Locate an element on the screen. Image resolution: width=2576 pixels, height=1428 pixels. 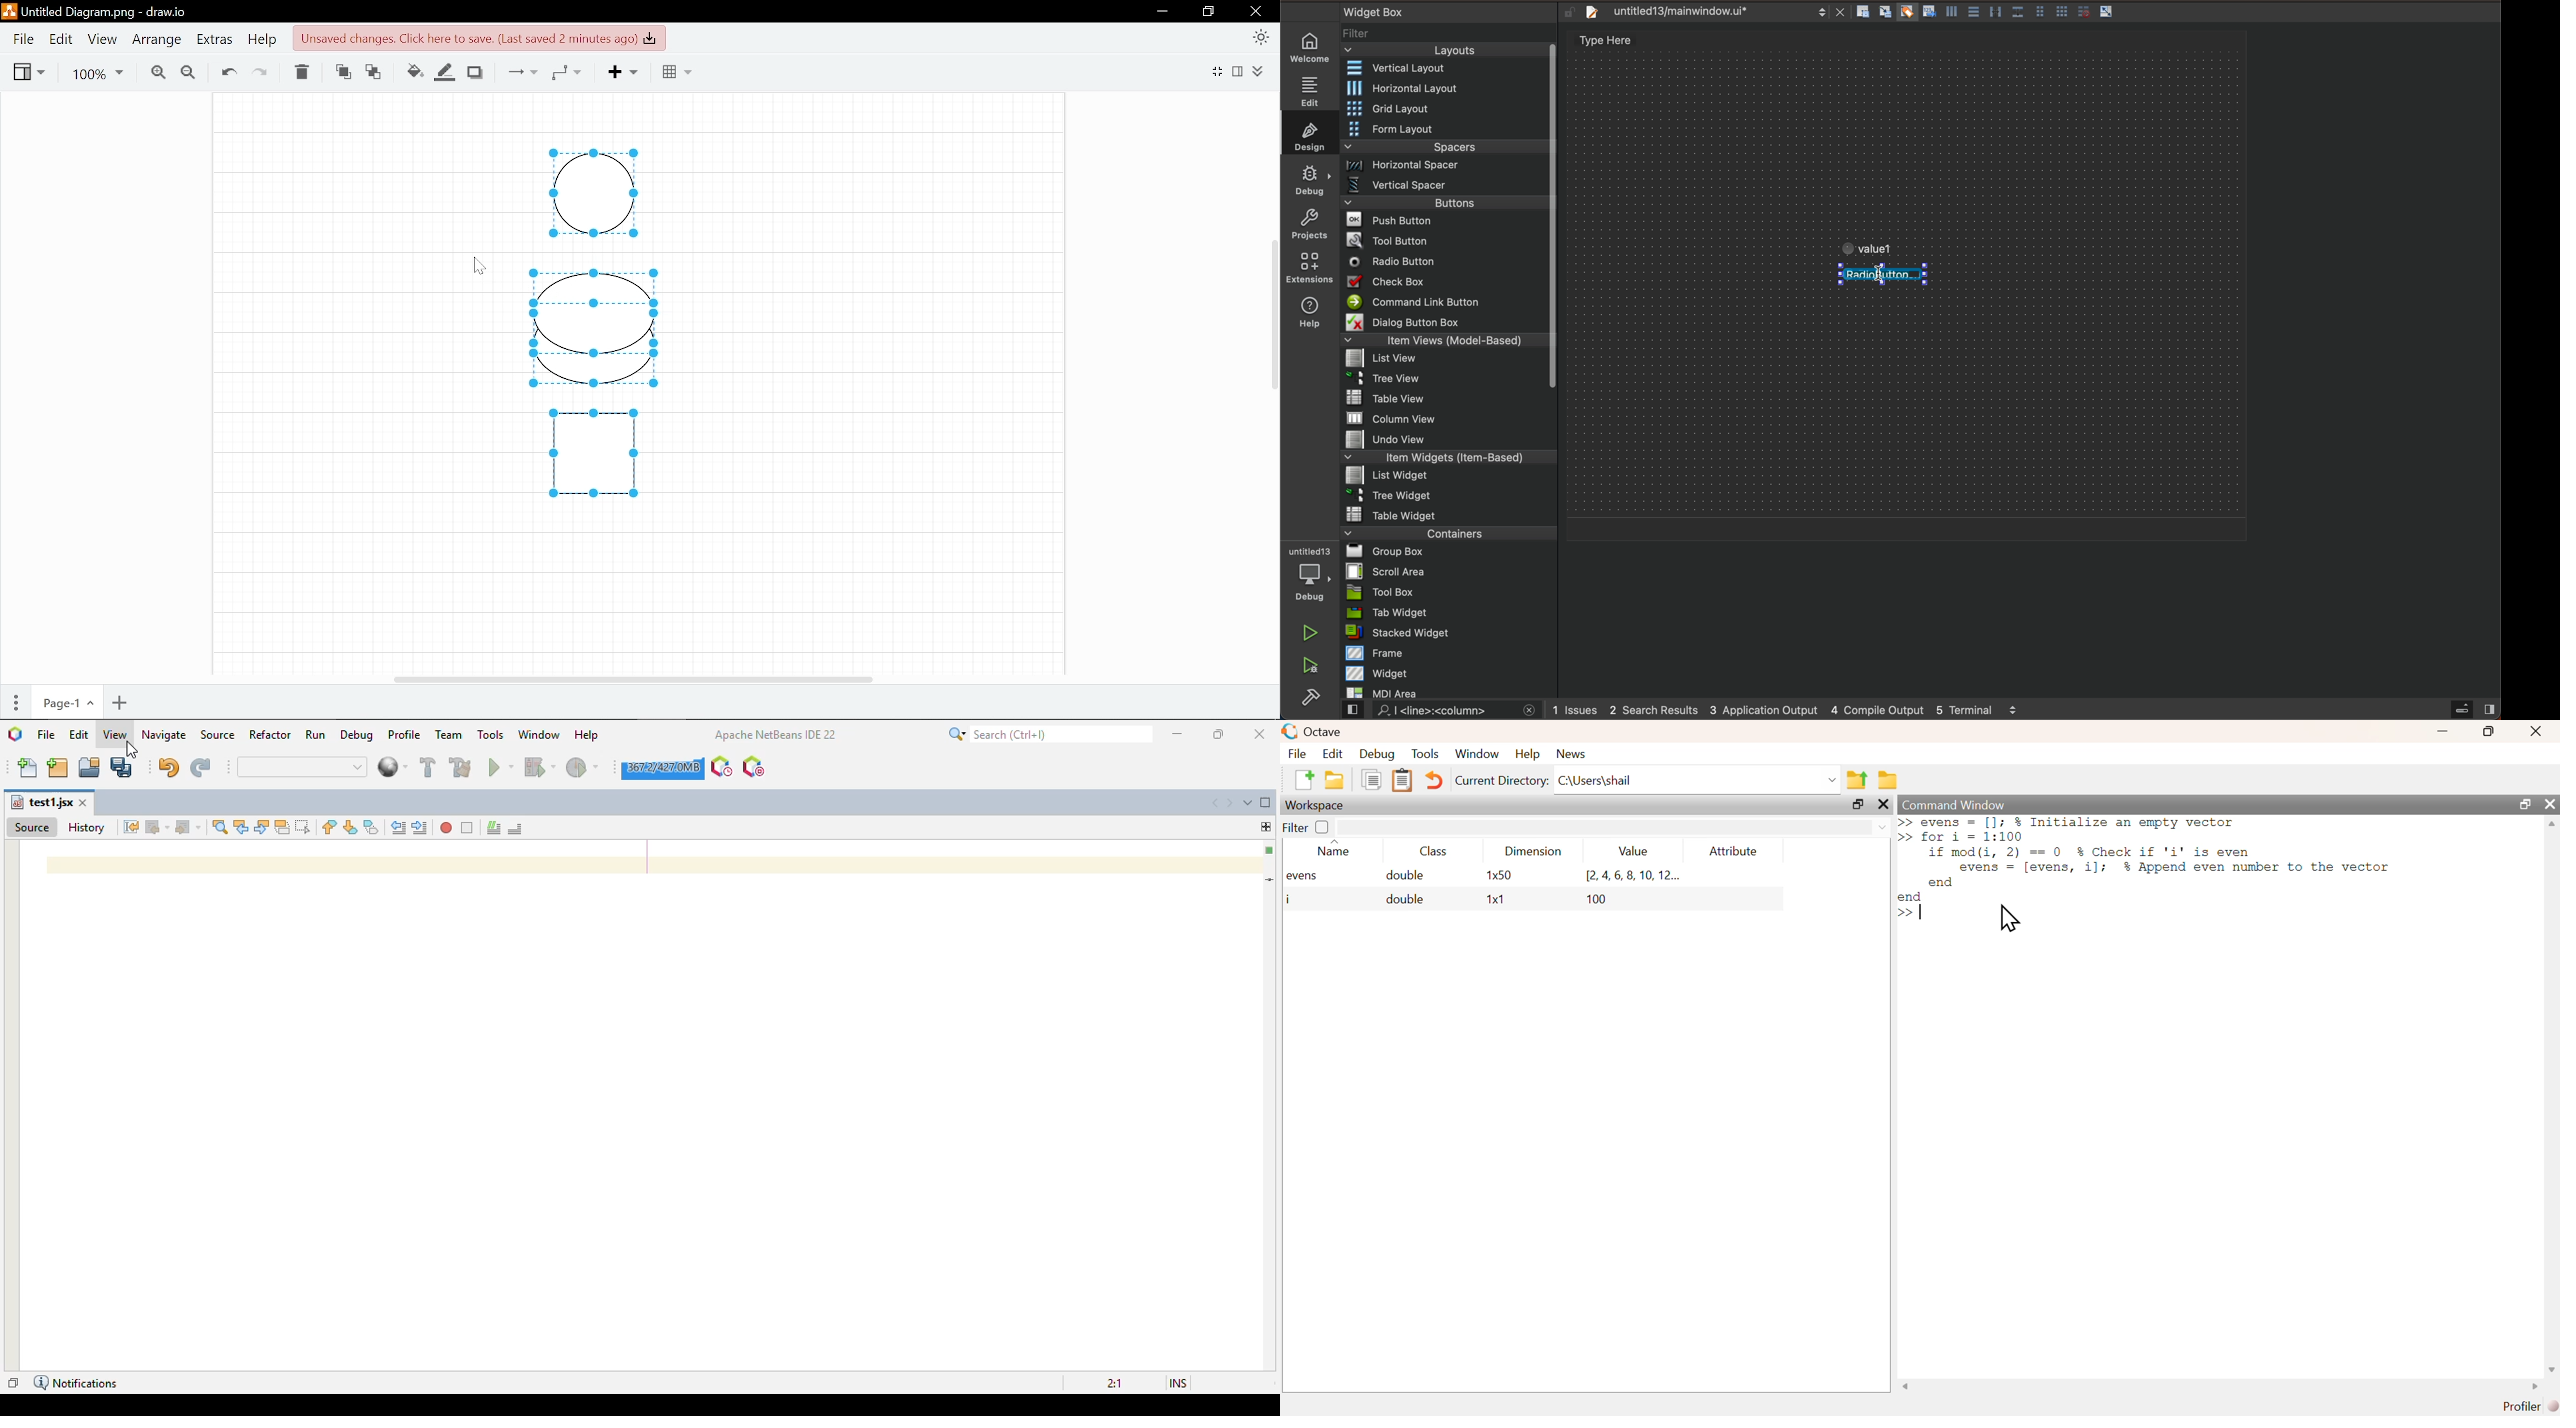
open project is located at coordinates (89, 767).